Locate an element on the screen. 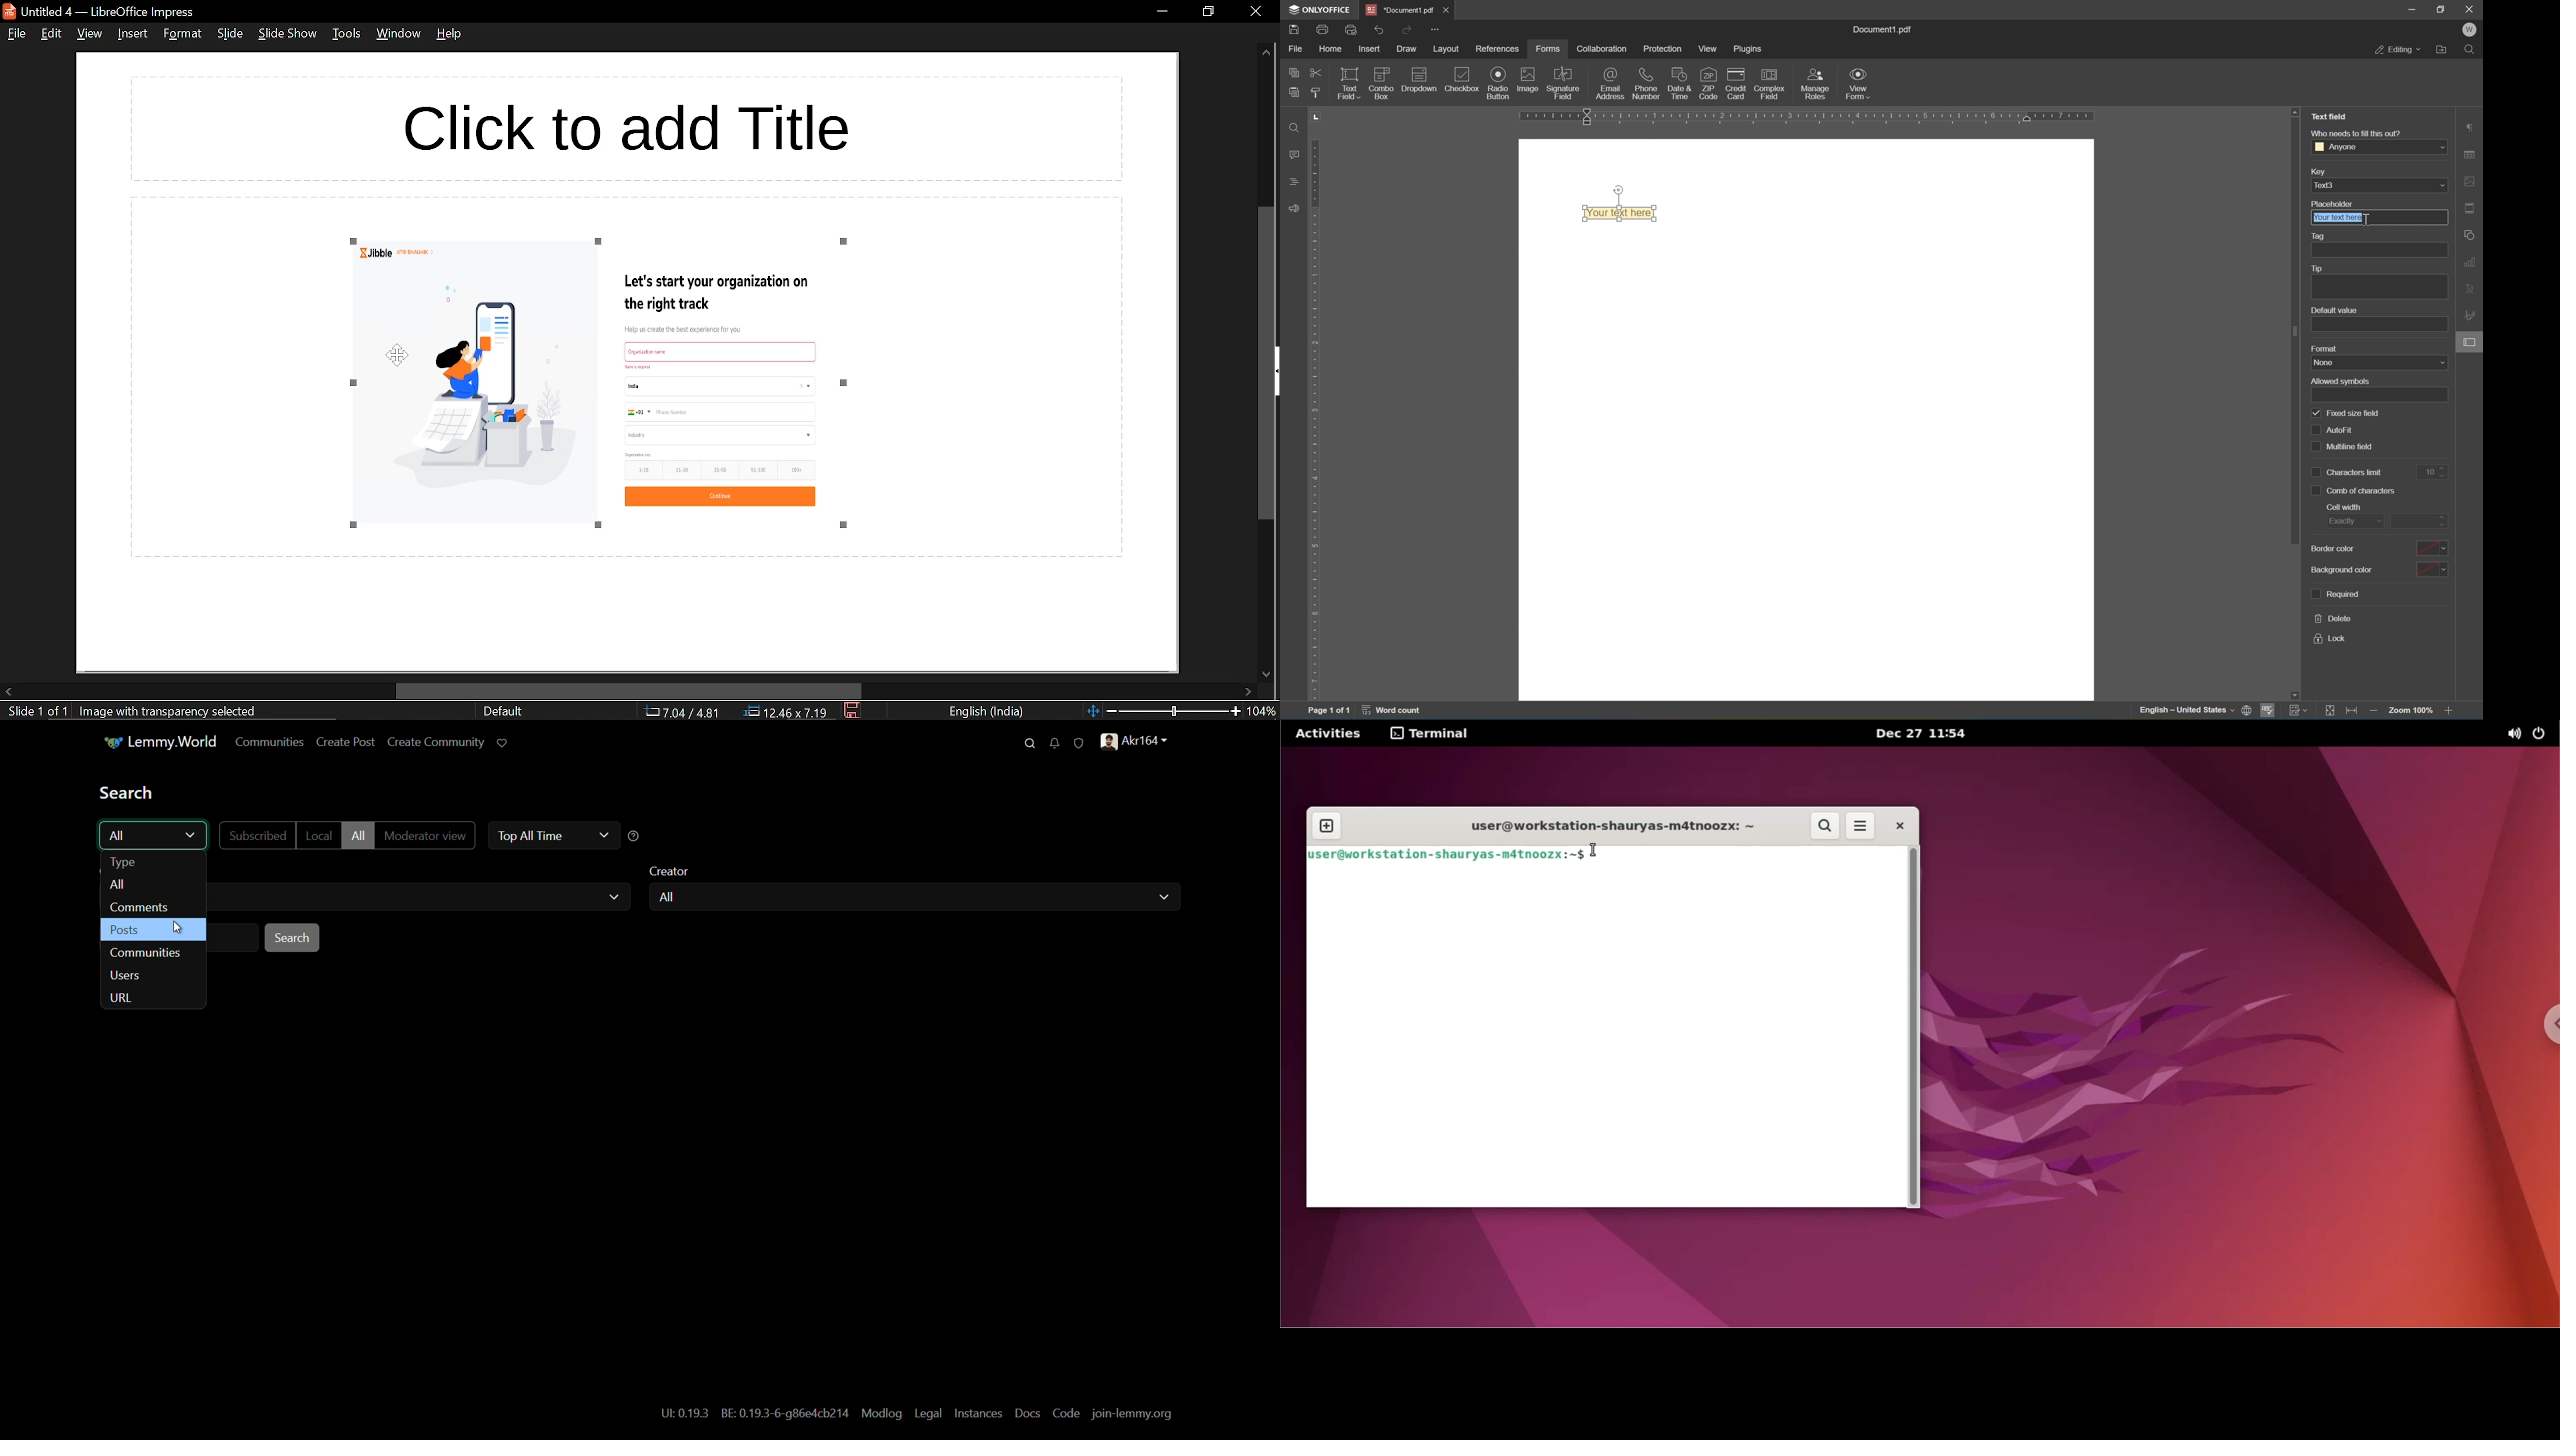  search is located at coordinates (1823, 826).